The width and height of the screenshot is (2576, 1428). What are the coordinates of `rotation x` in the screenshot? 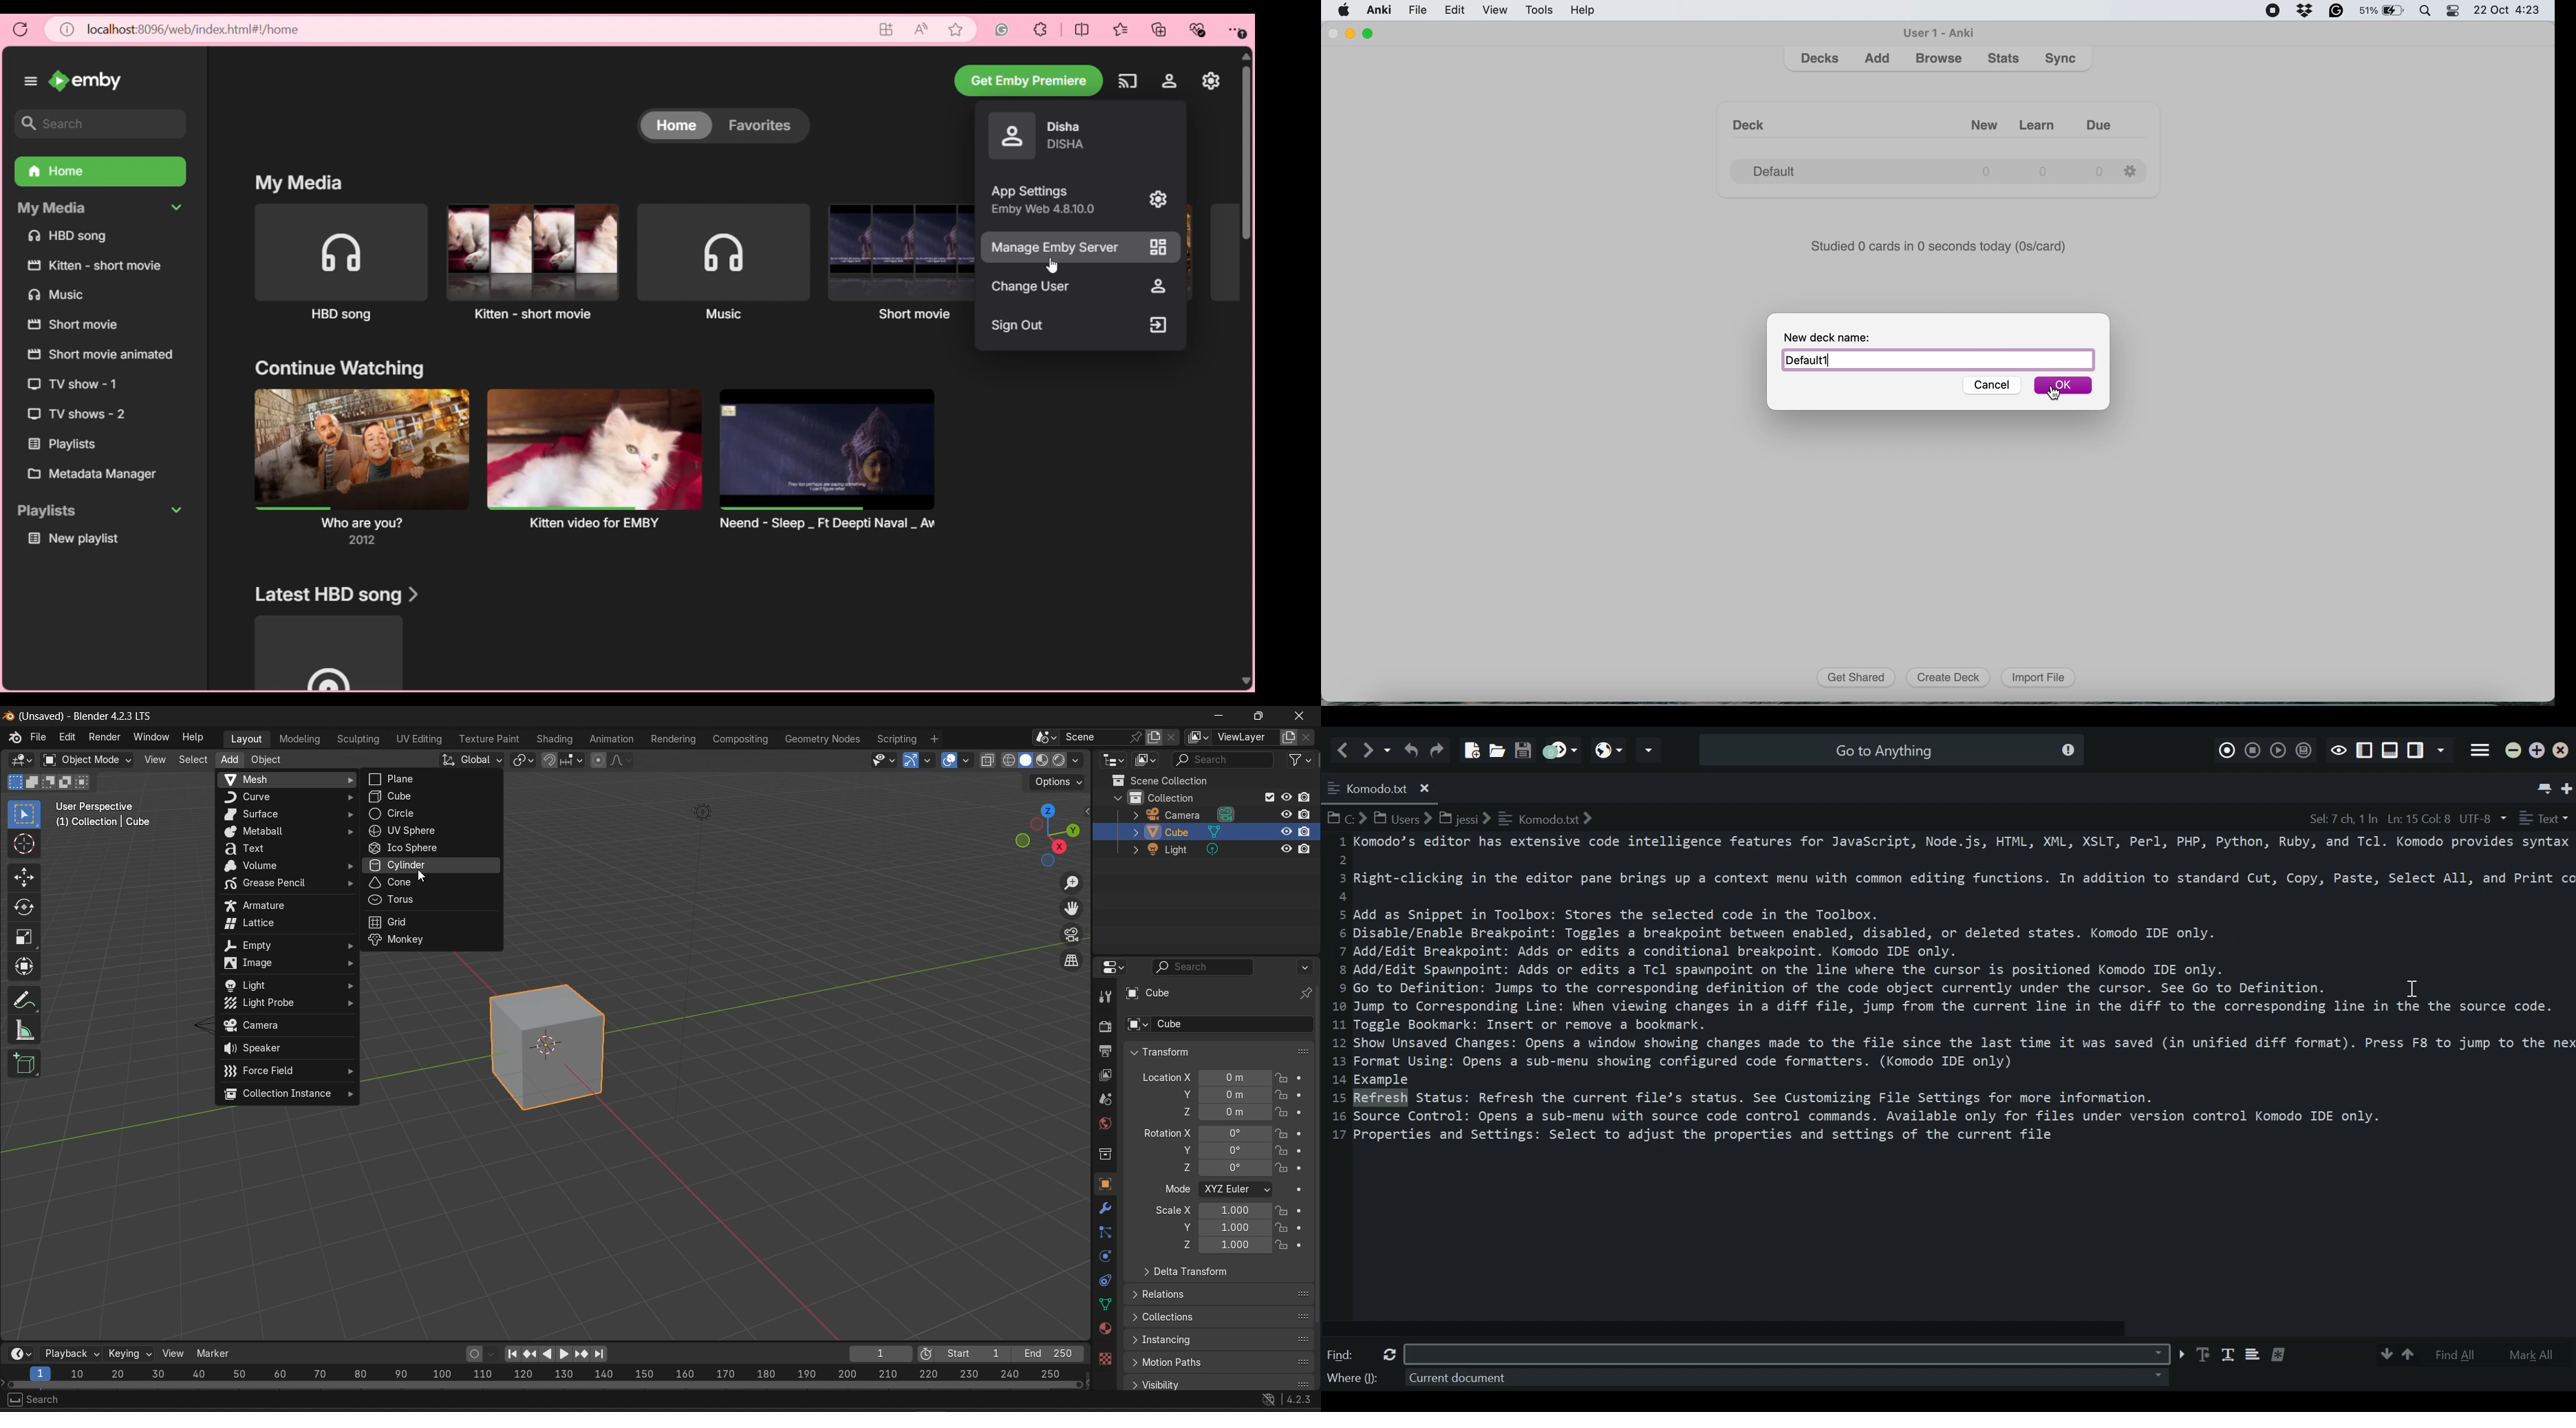 It's located at (1205, 1133).